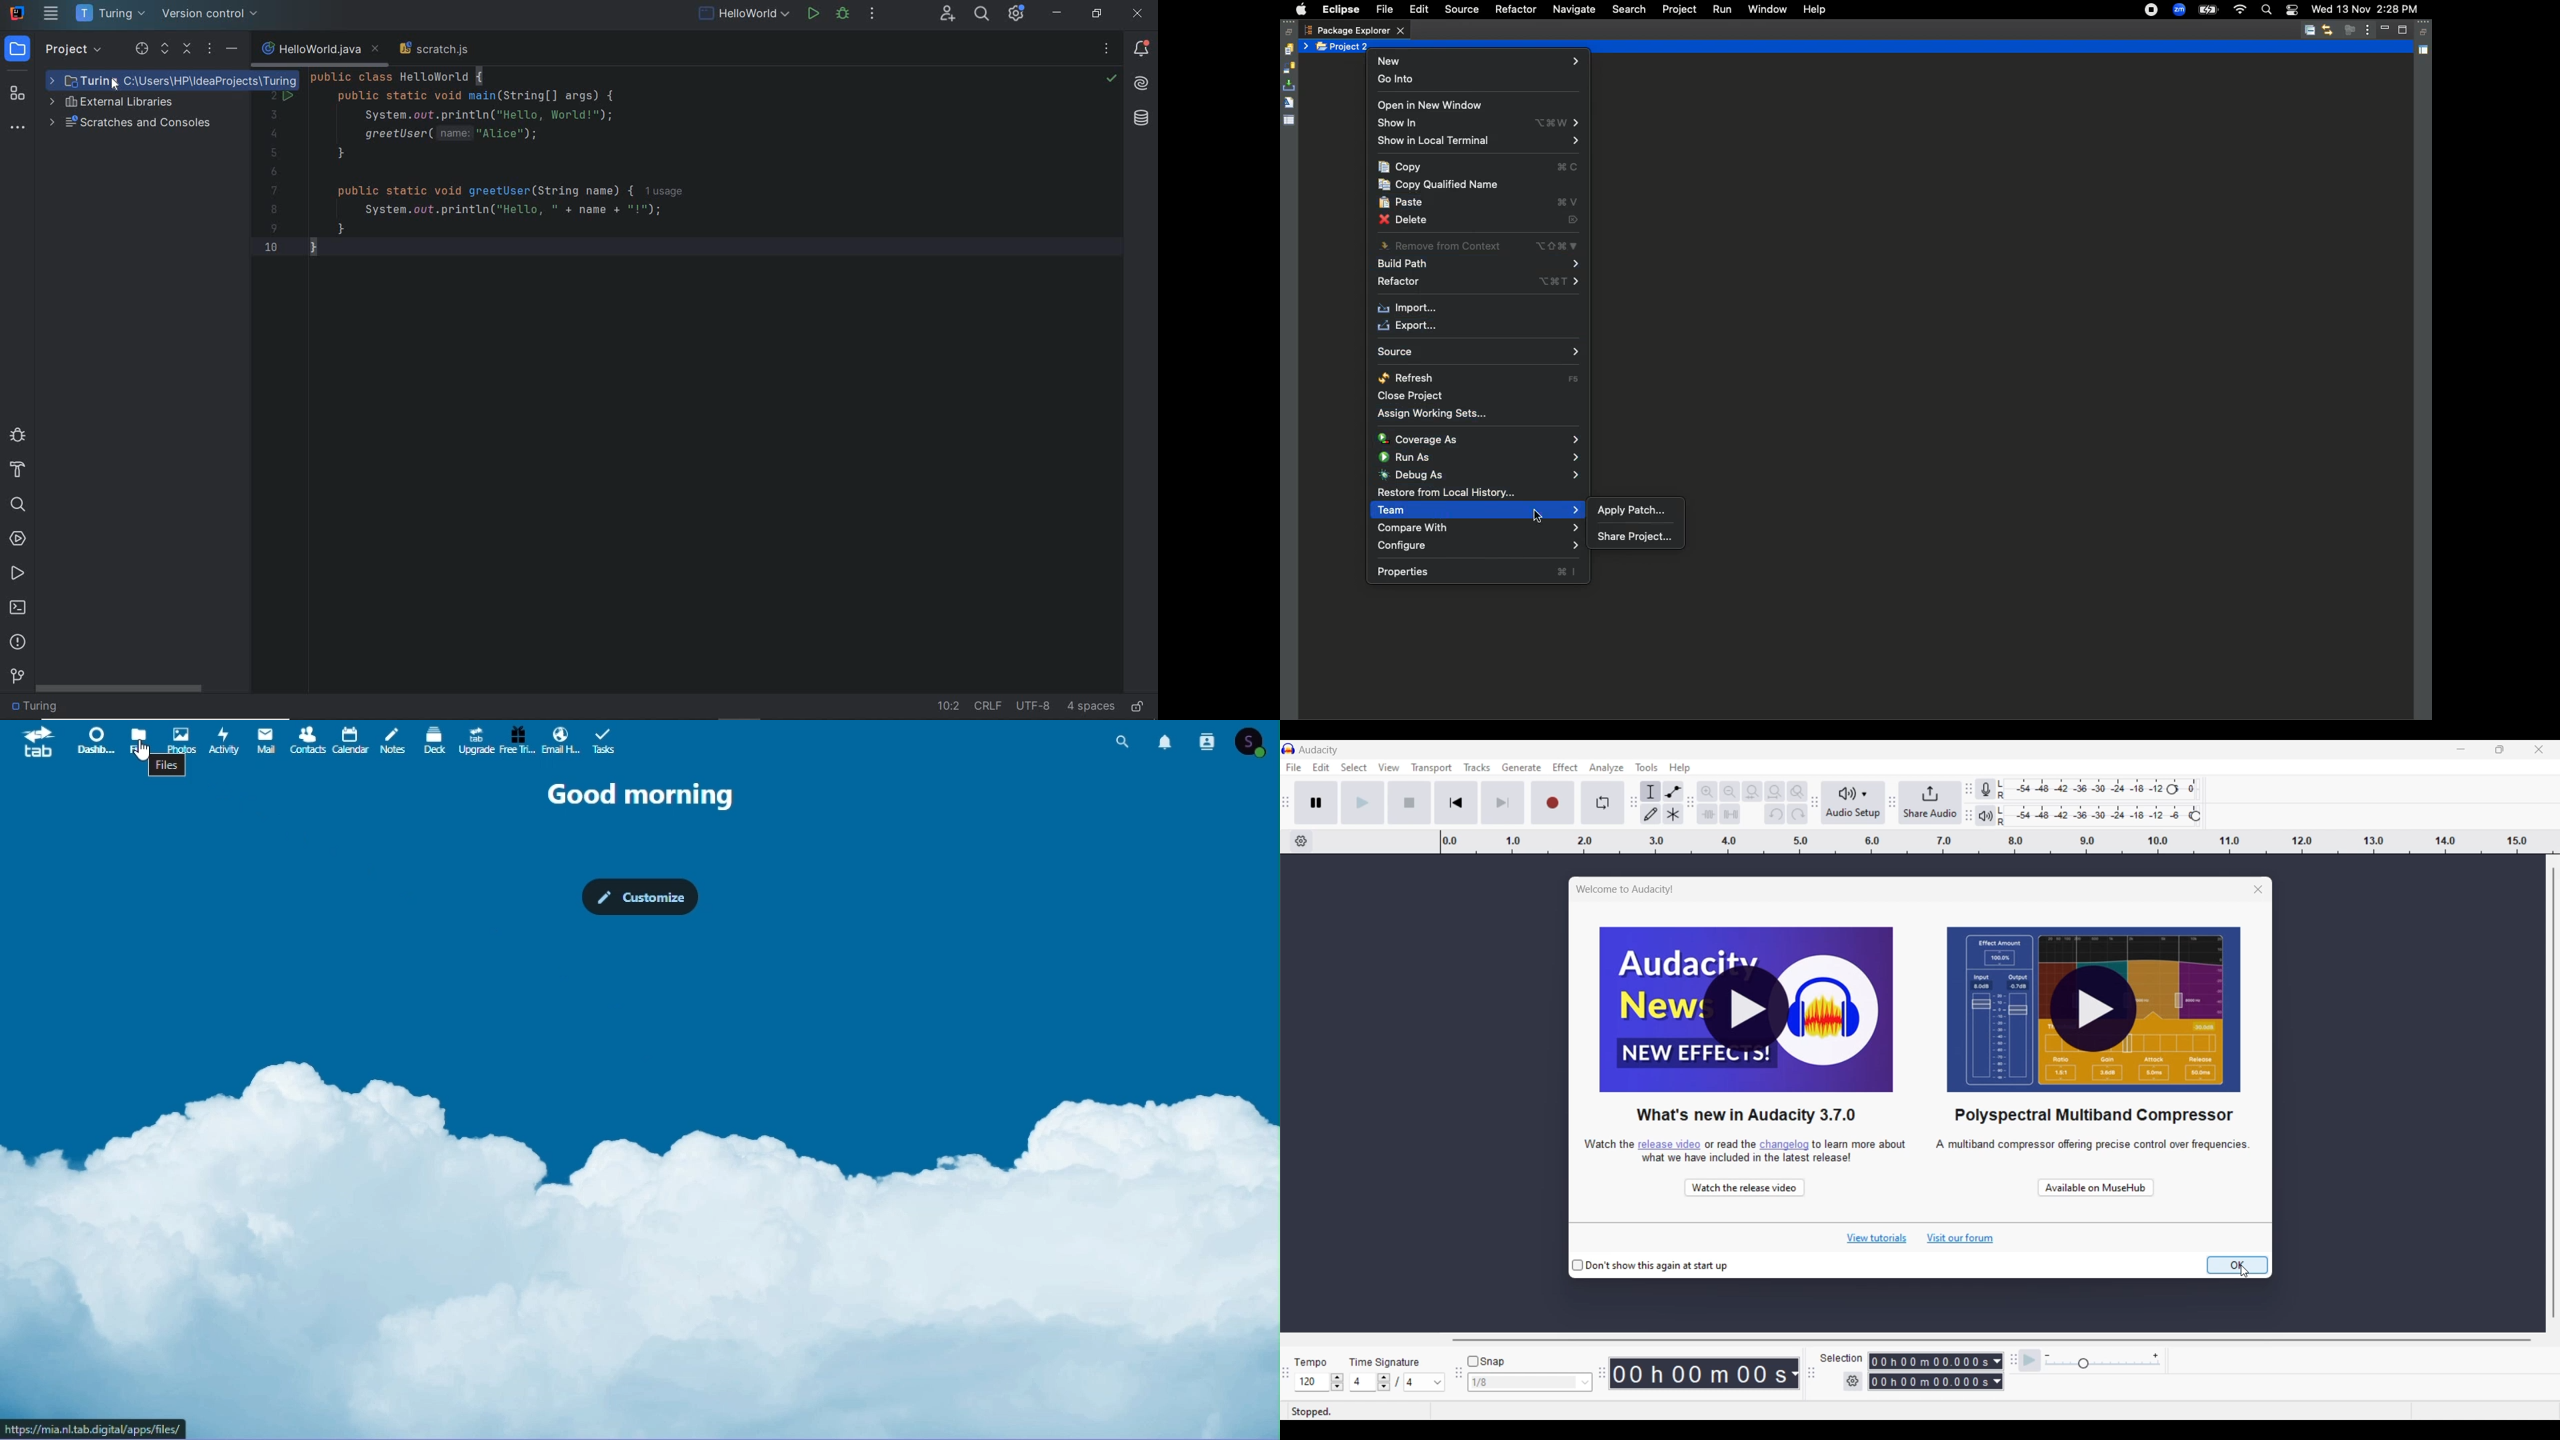  I want to click on toolbar, so click(1599, 1371).